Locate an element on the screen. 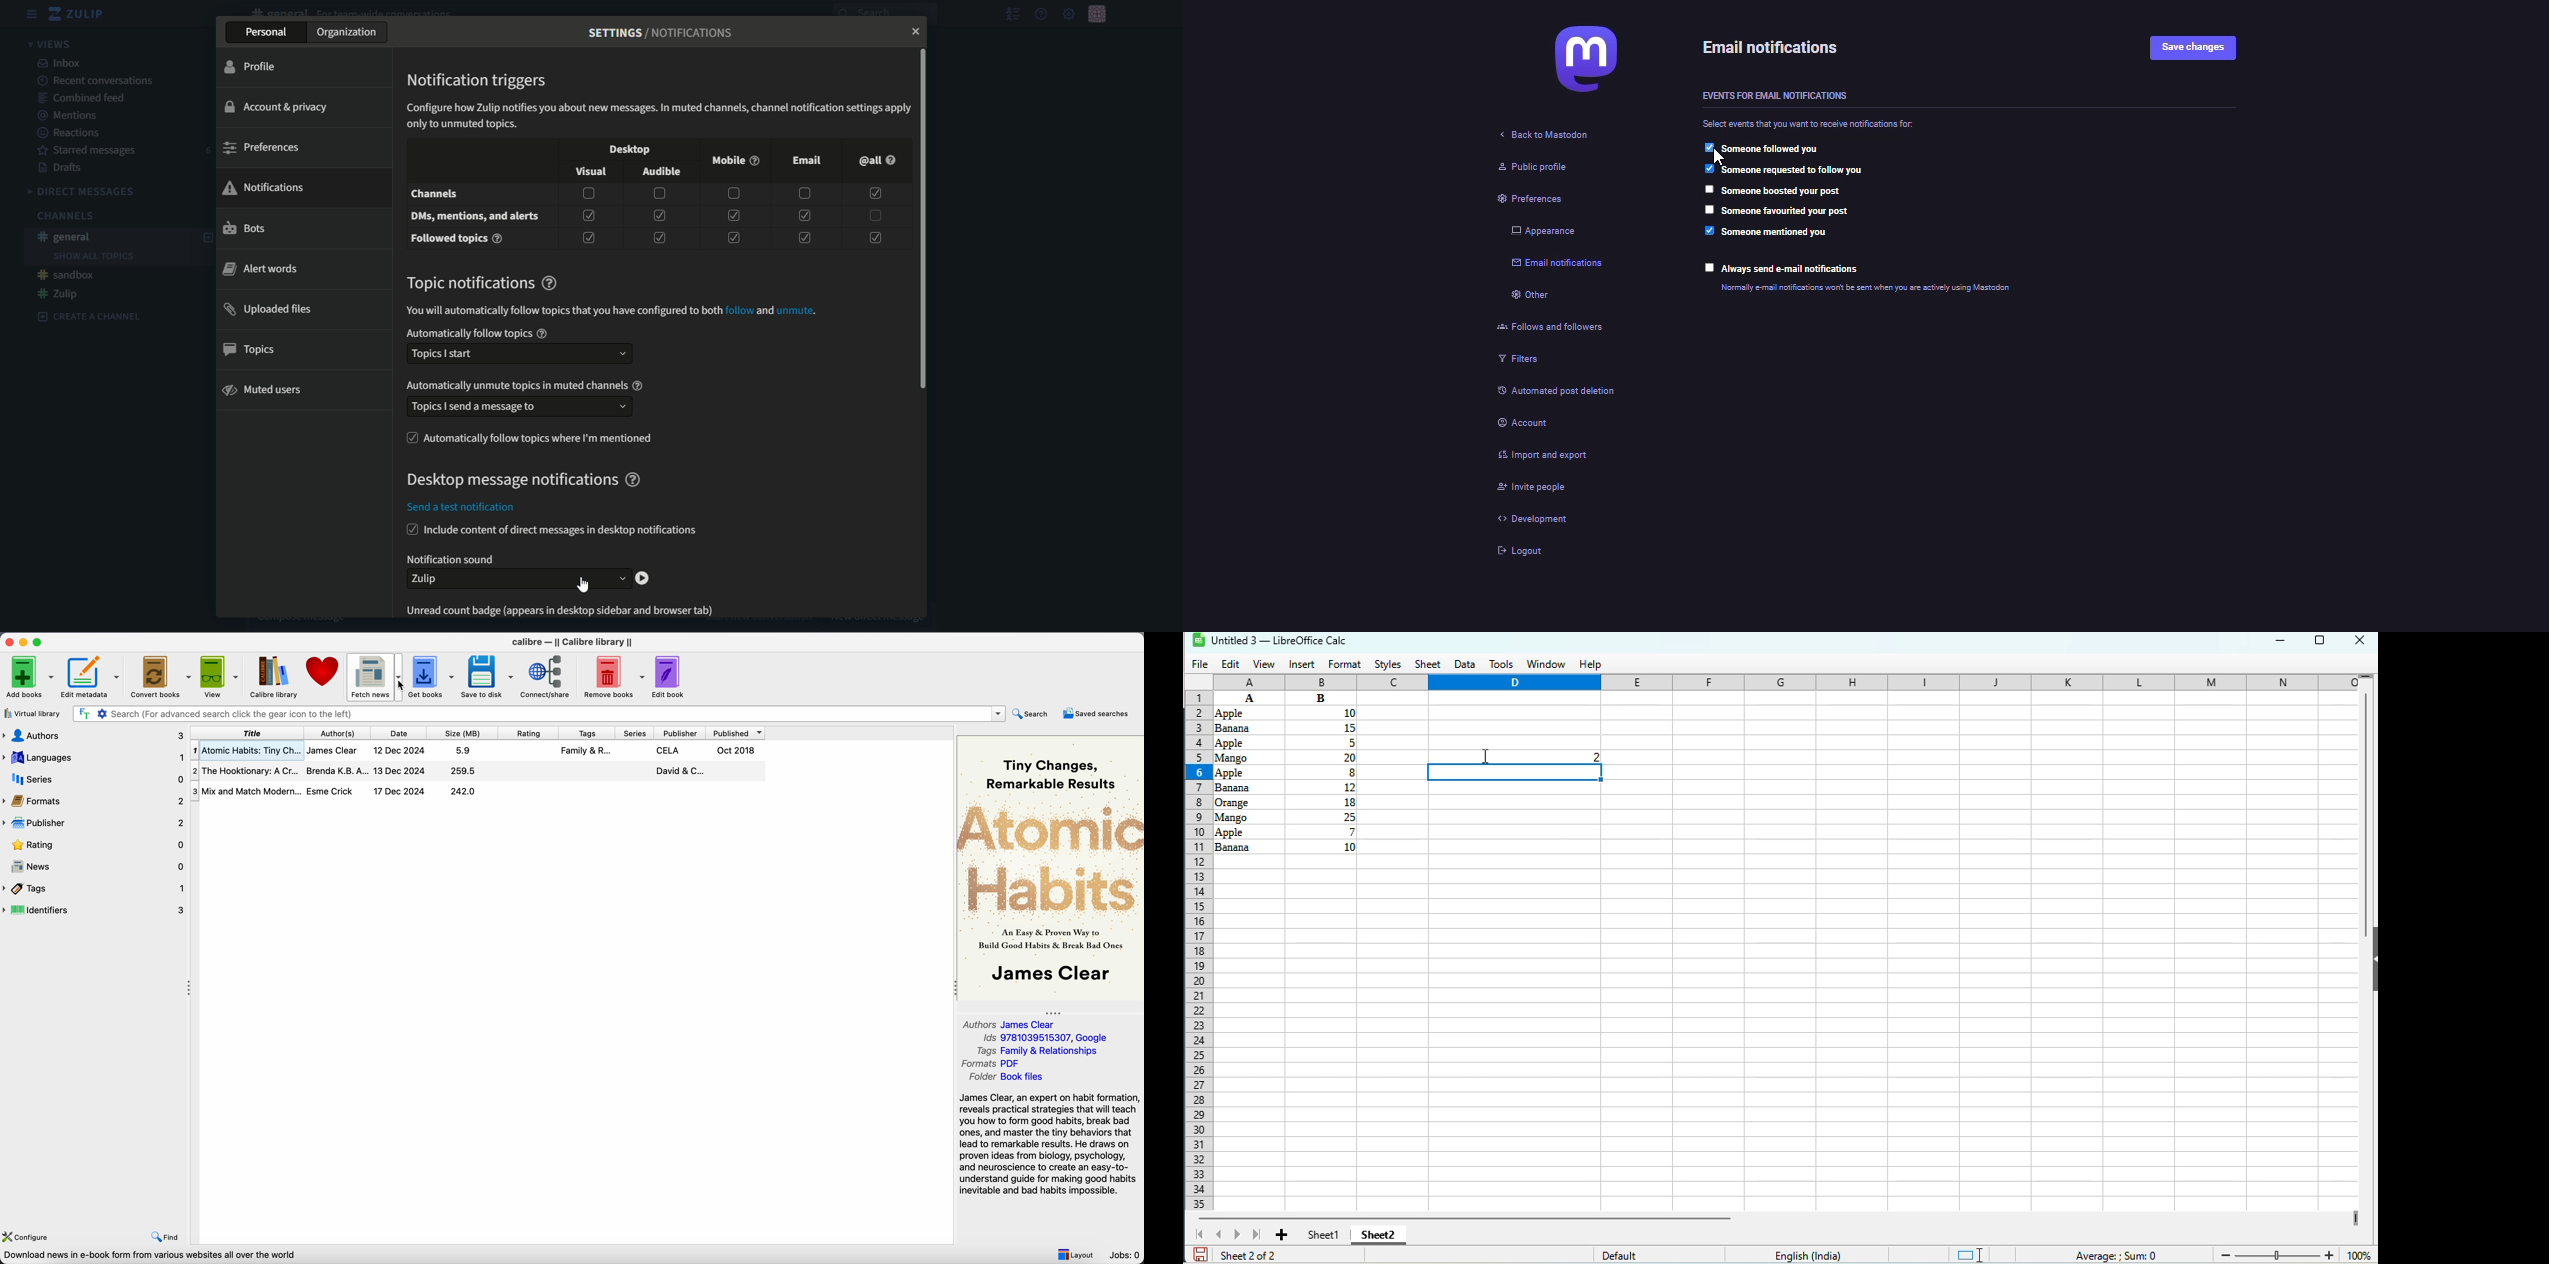 The height and width of the screenshot is (1288, 2576). find is located at coordinates (165, 1237).